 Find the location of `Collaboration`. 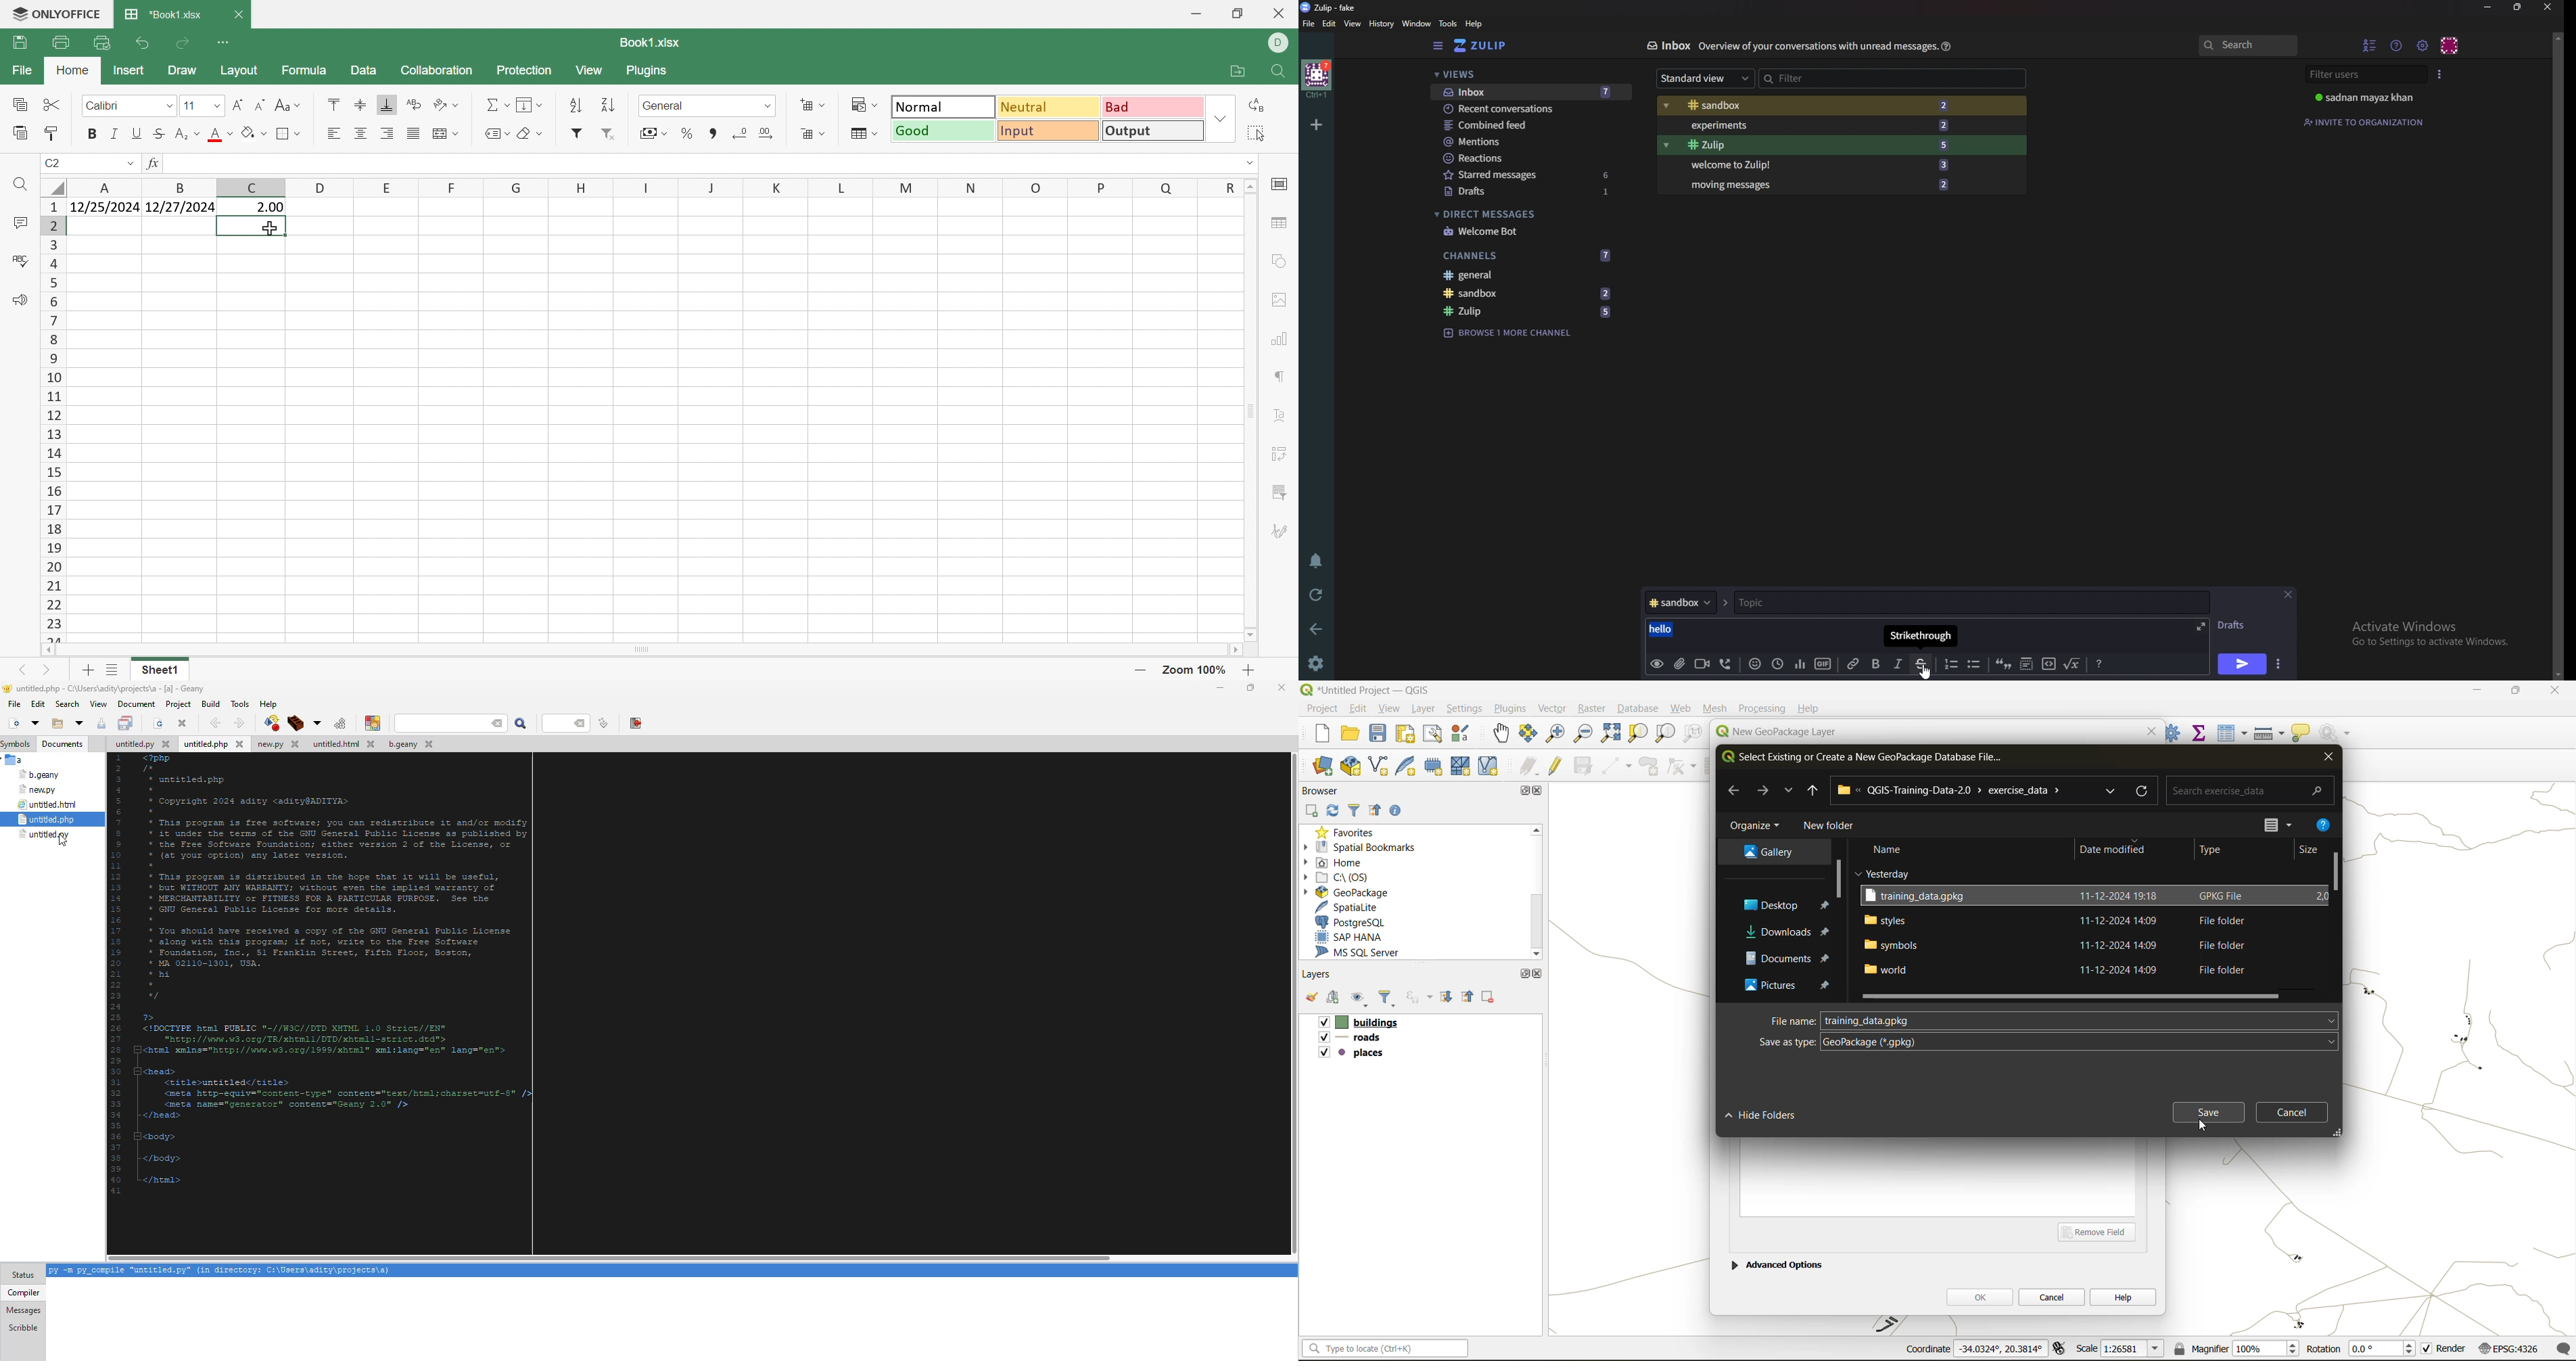

Collaboration is located at coordinates (438, 70).